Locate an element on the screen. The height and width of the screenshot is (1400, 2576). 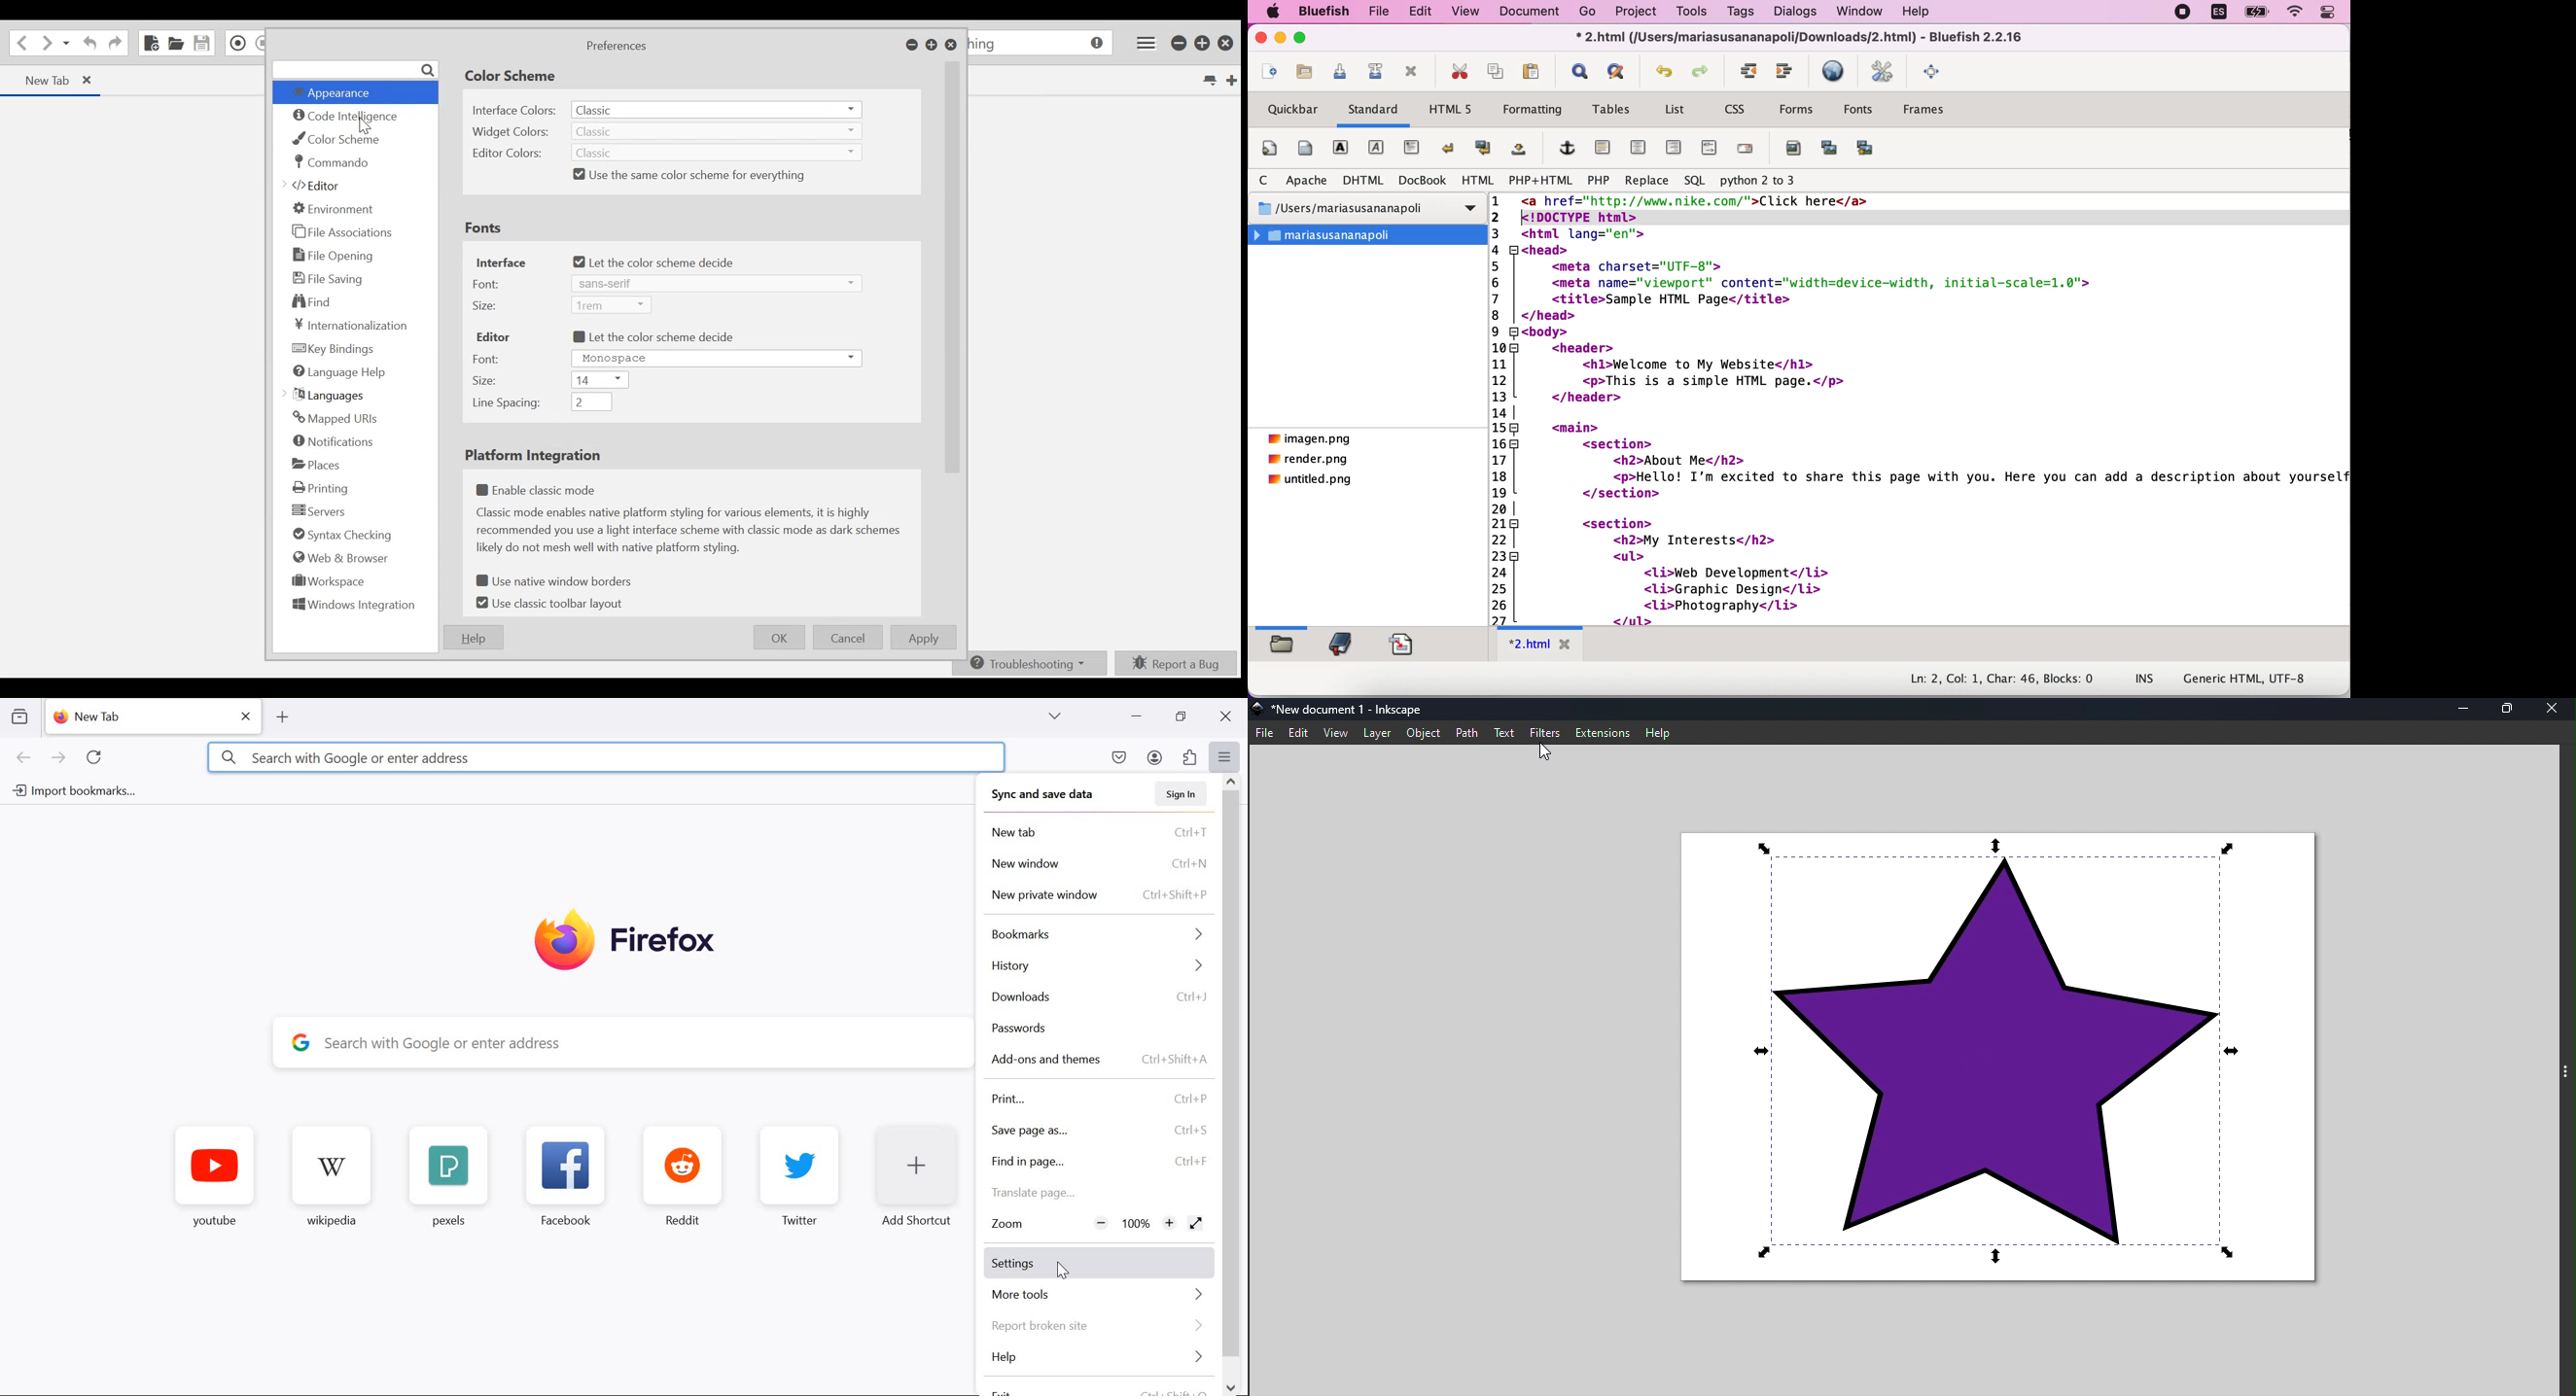
view is located at coordinates (1468, 12).